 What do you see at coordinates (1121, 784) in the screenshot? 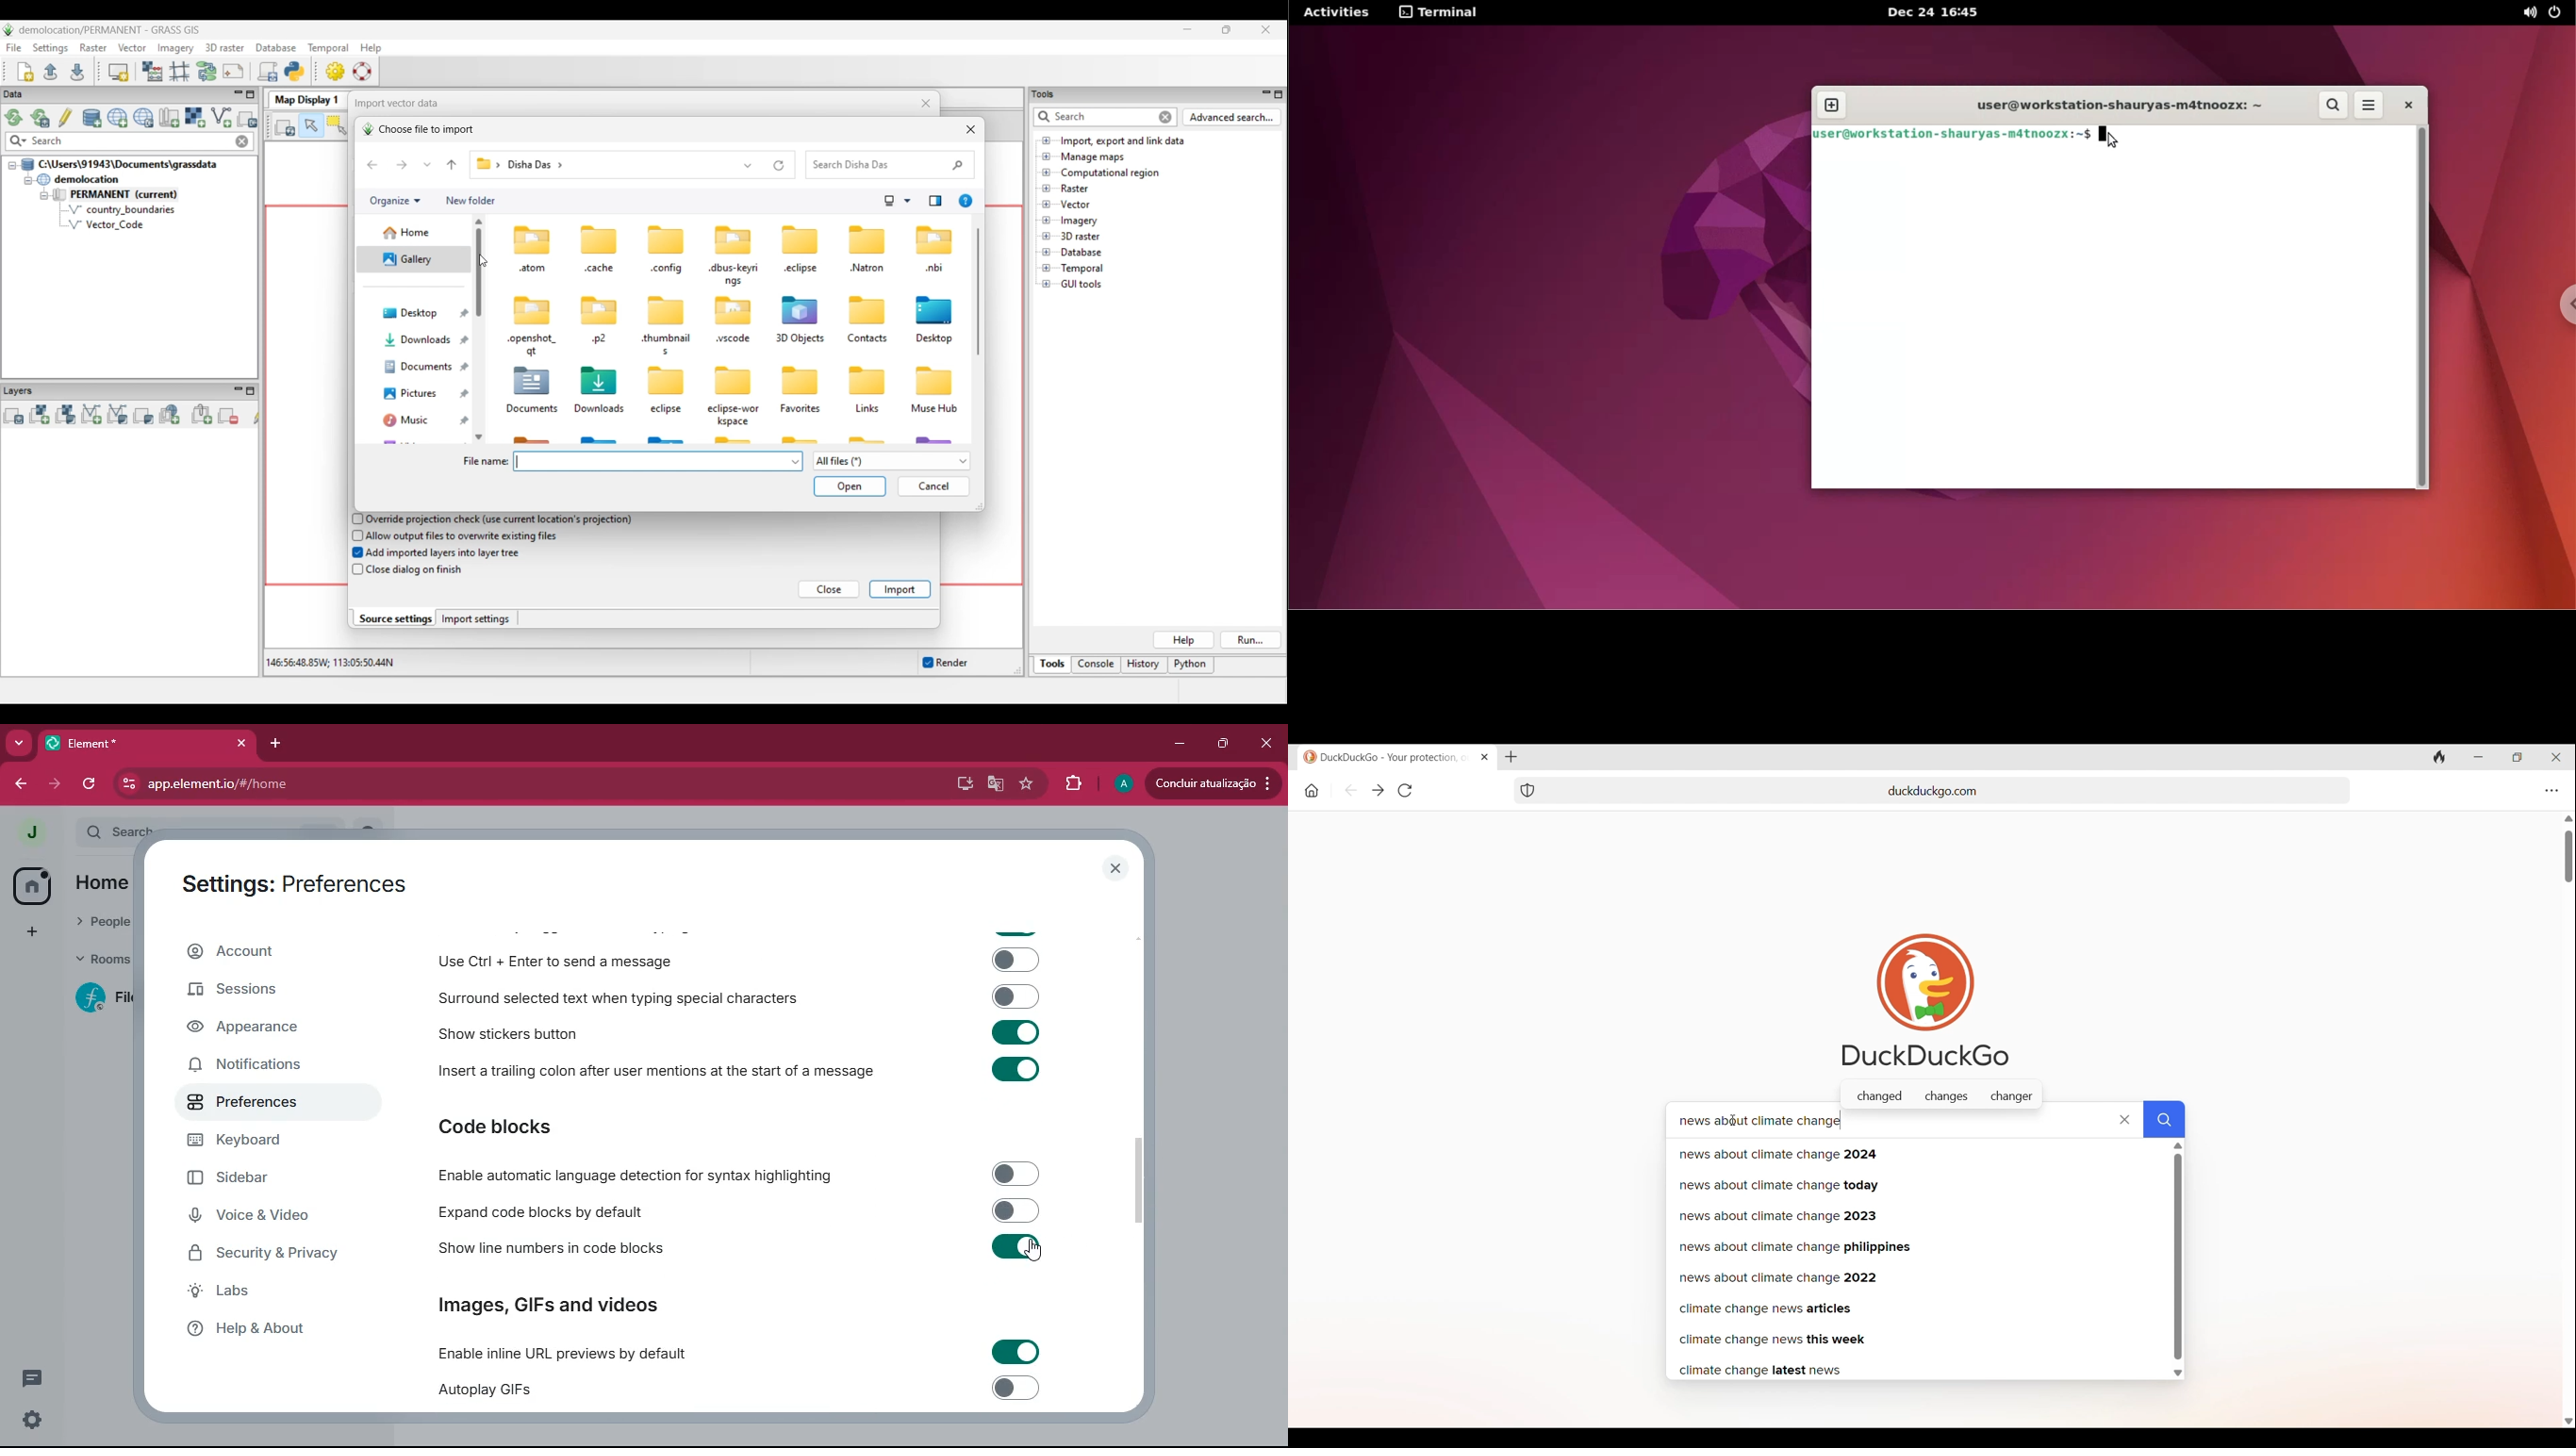
I see `profile` at bounding box center [1121, 784].